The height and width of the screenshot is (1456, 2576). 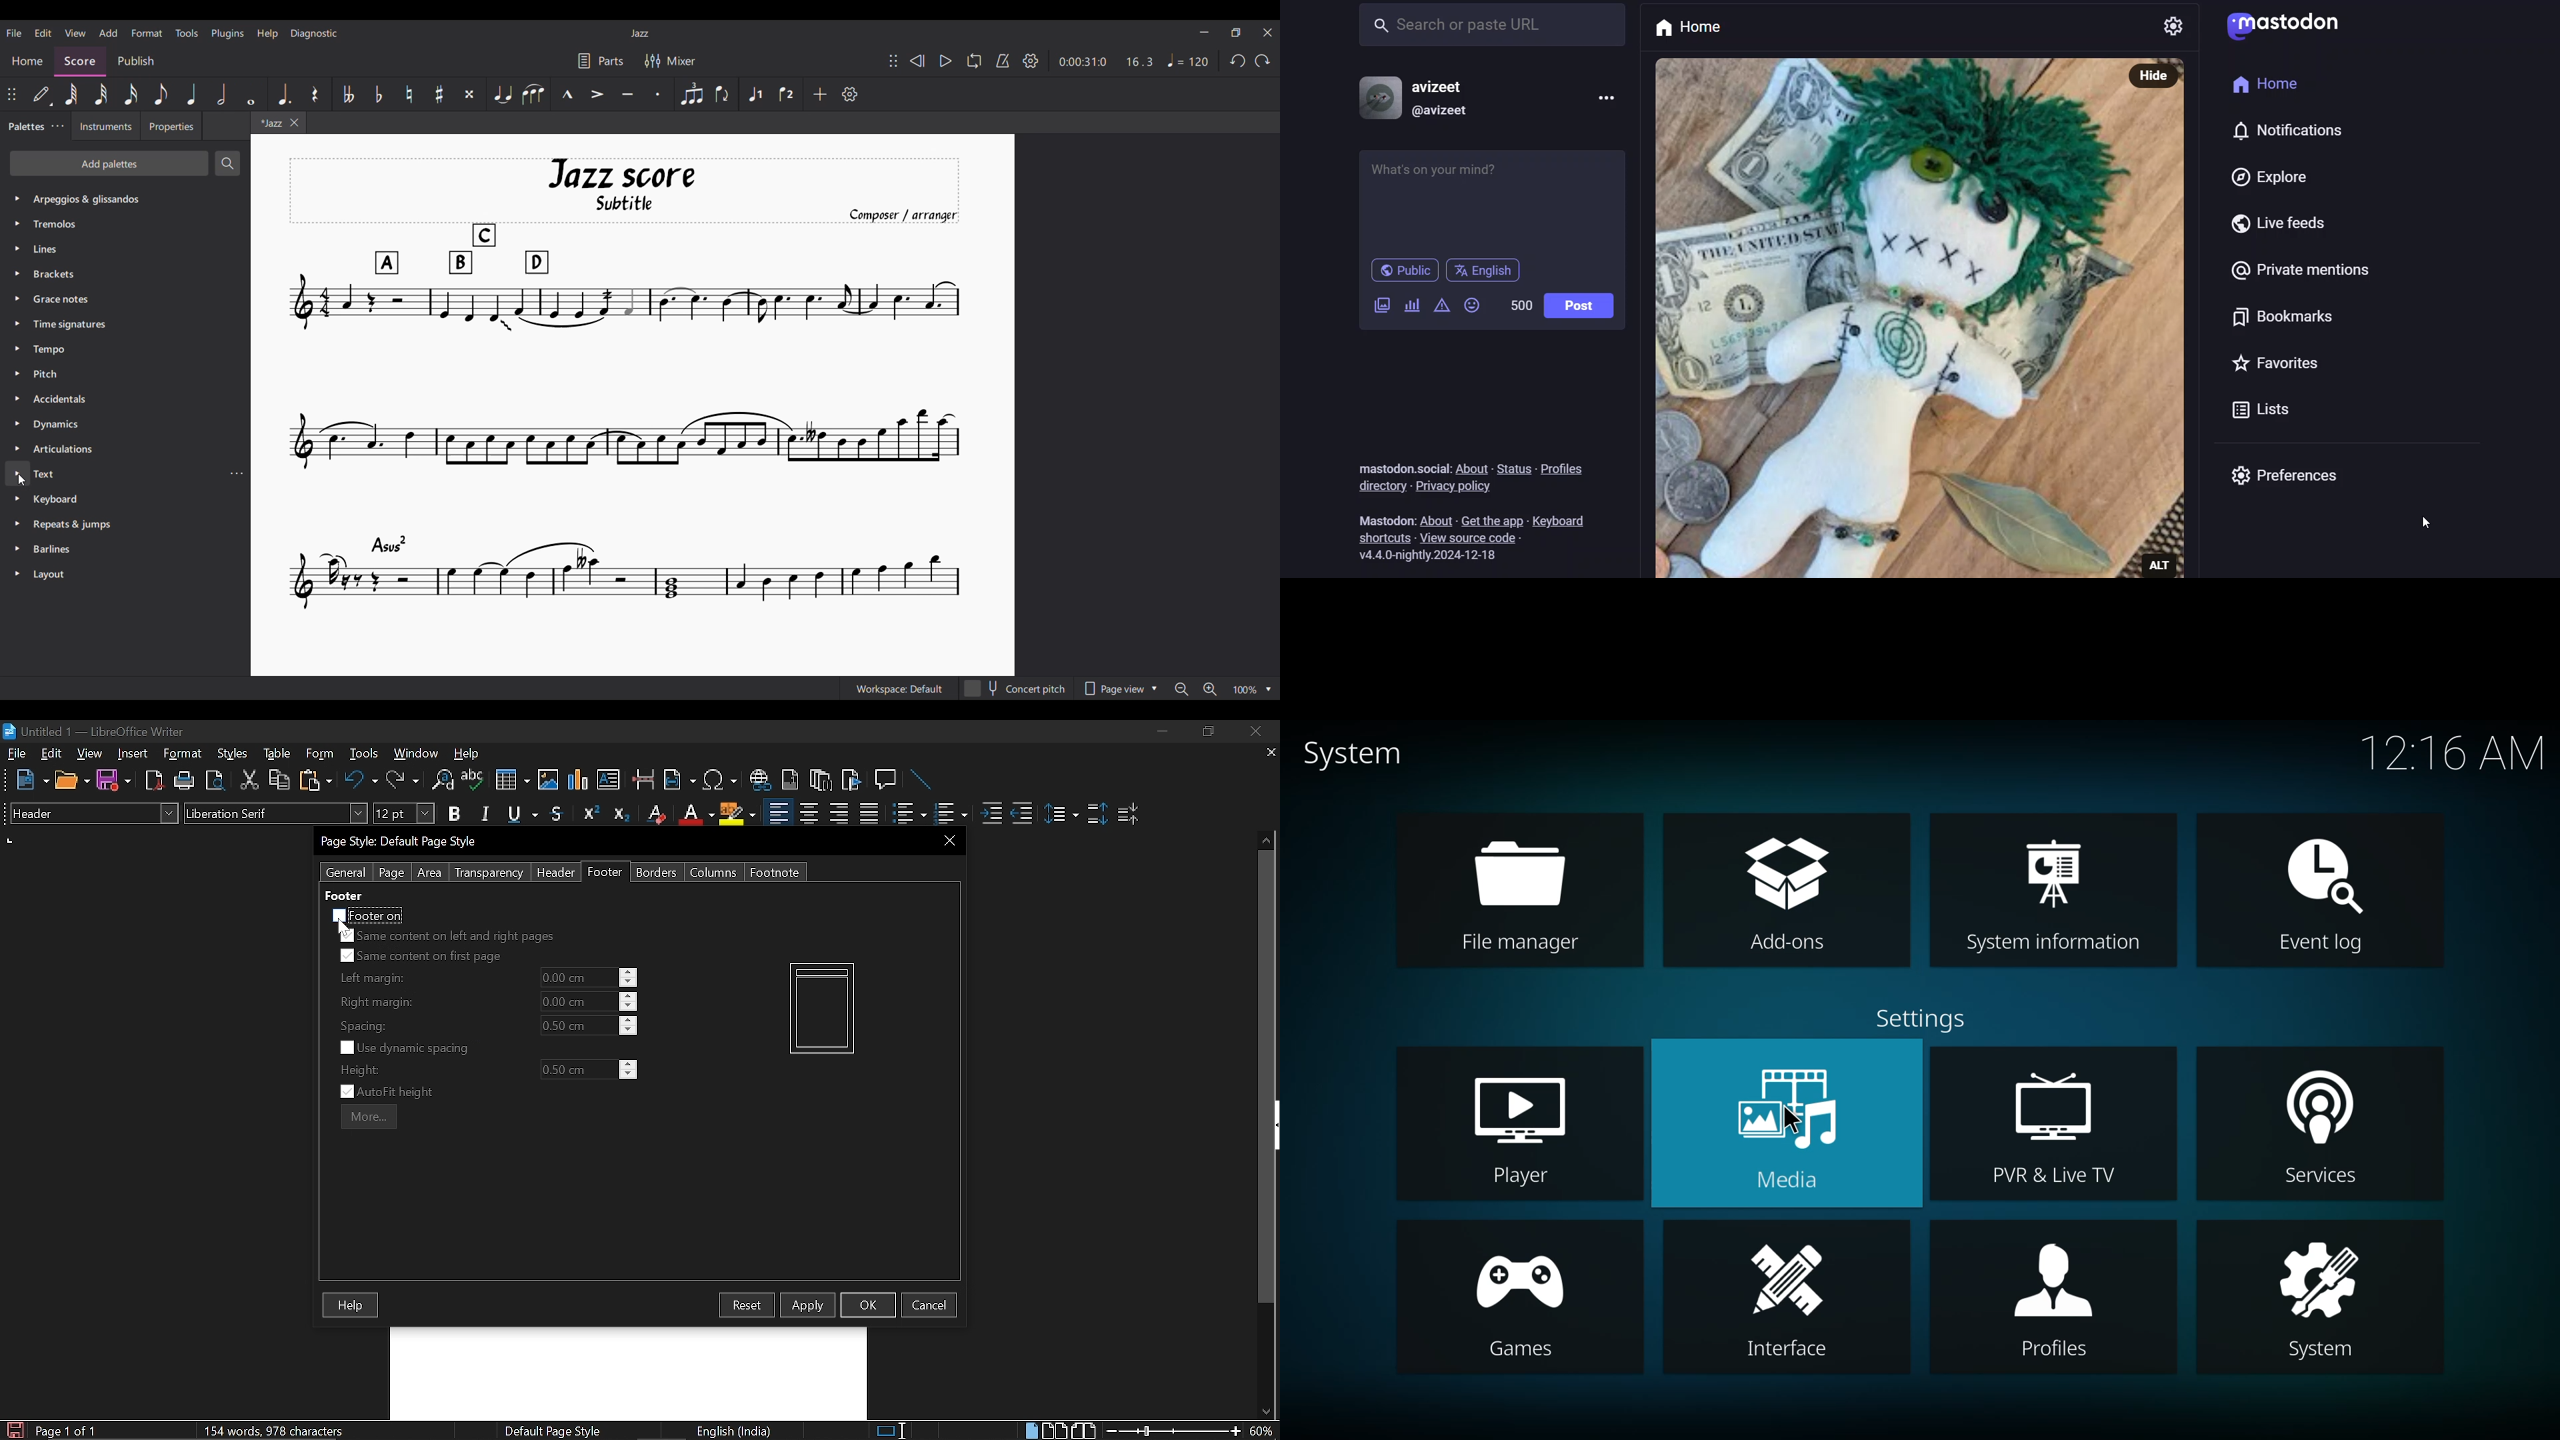 I want to click on CLose, so click(x=947, y=840).